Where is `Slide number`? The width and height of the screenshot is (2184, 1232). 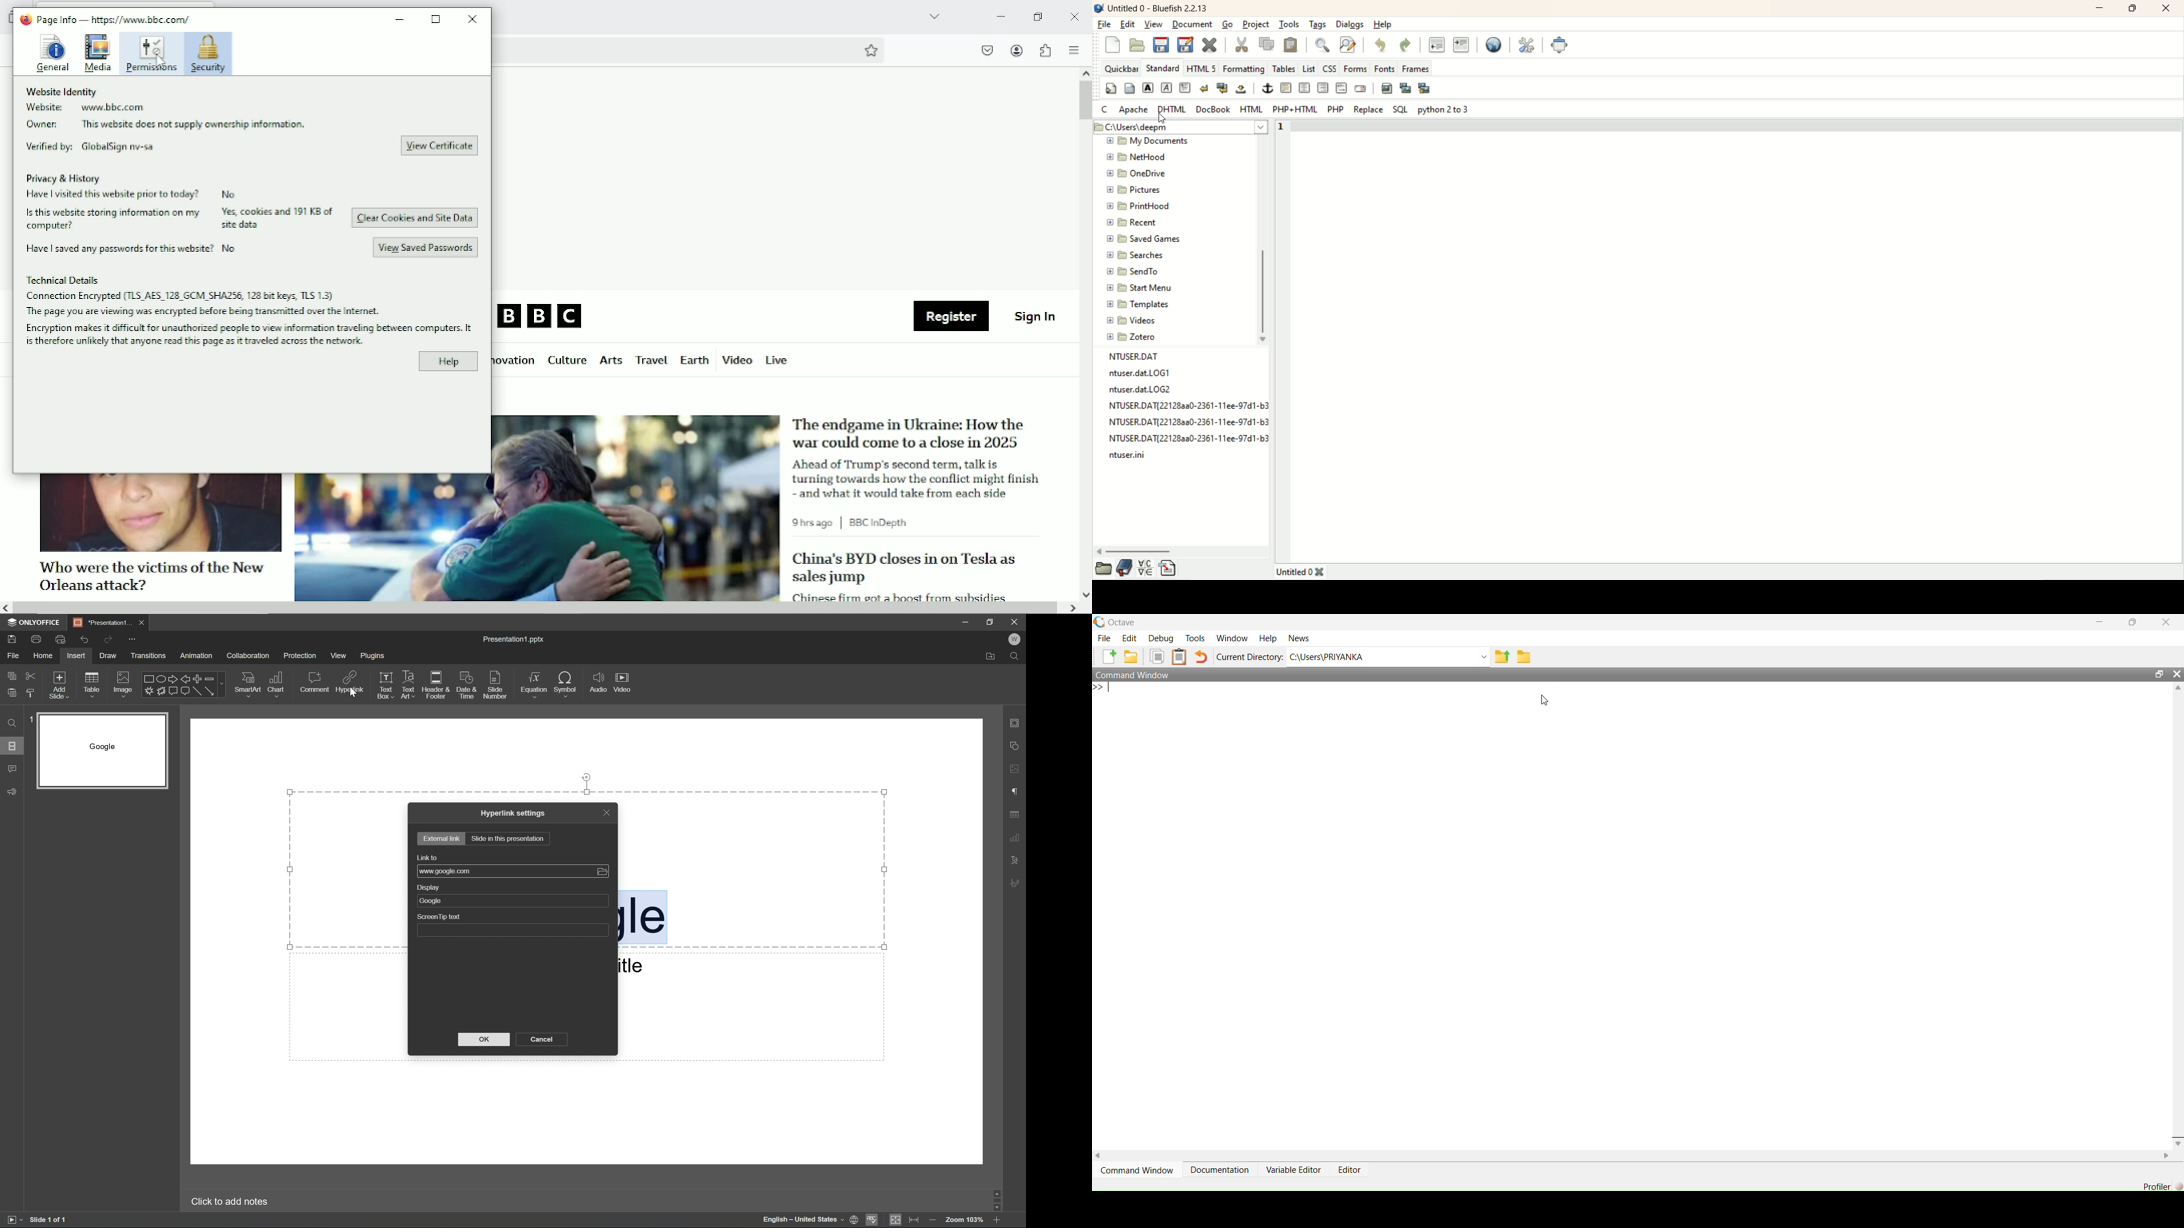
Slide number is located at coordinates (498, 684).